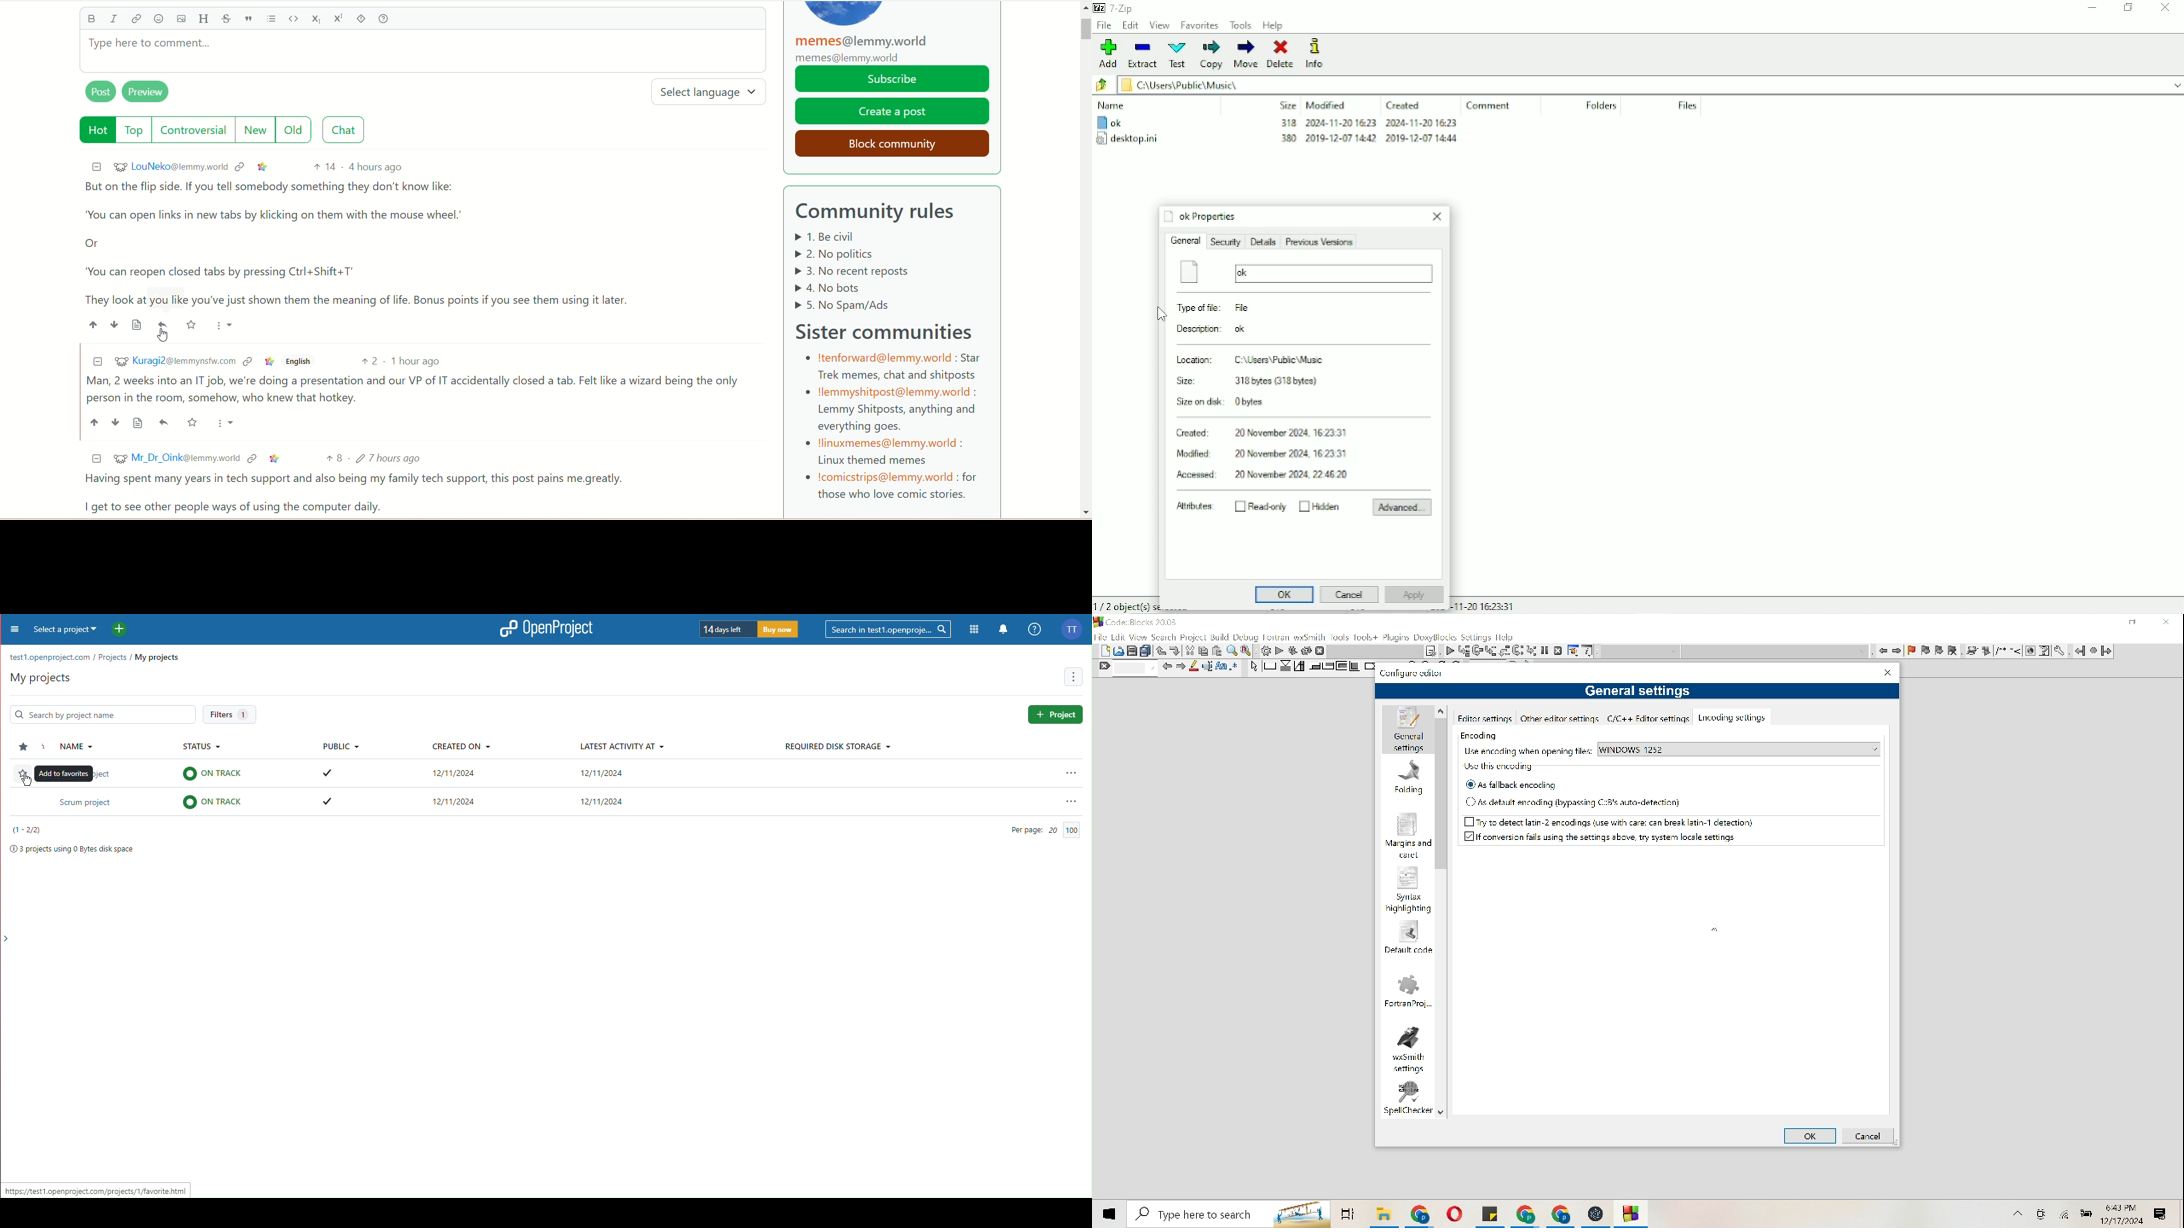 The width and height of the screenshot is (2184, 1232). I want to click on more, so click(227, 424).